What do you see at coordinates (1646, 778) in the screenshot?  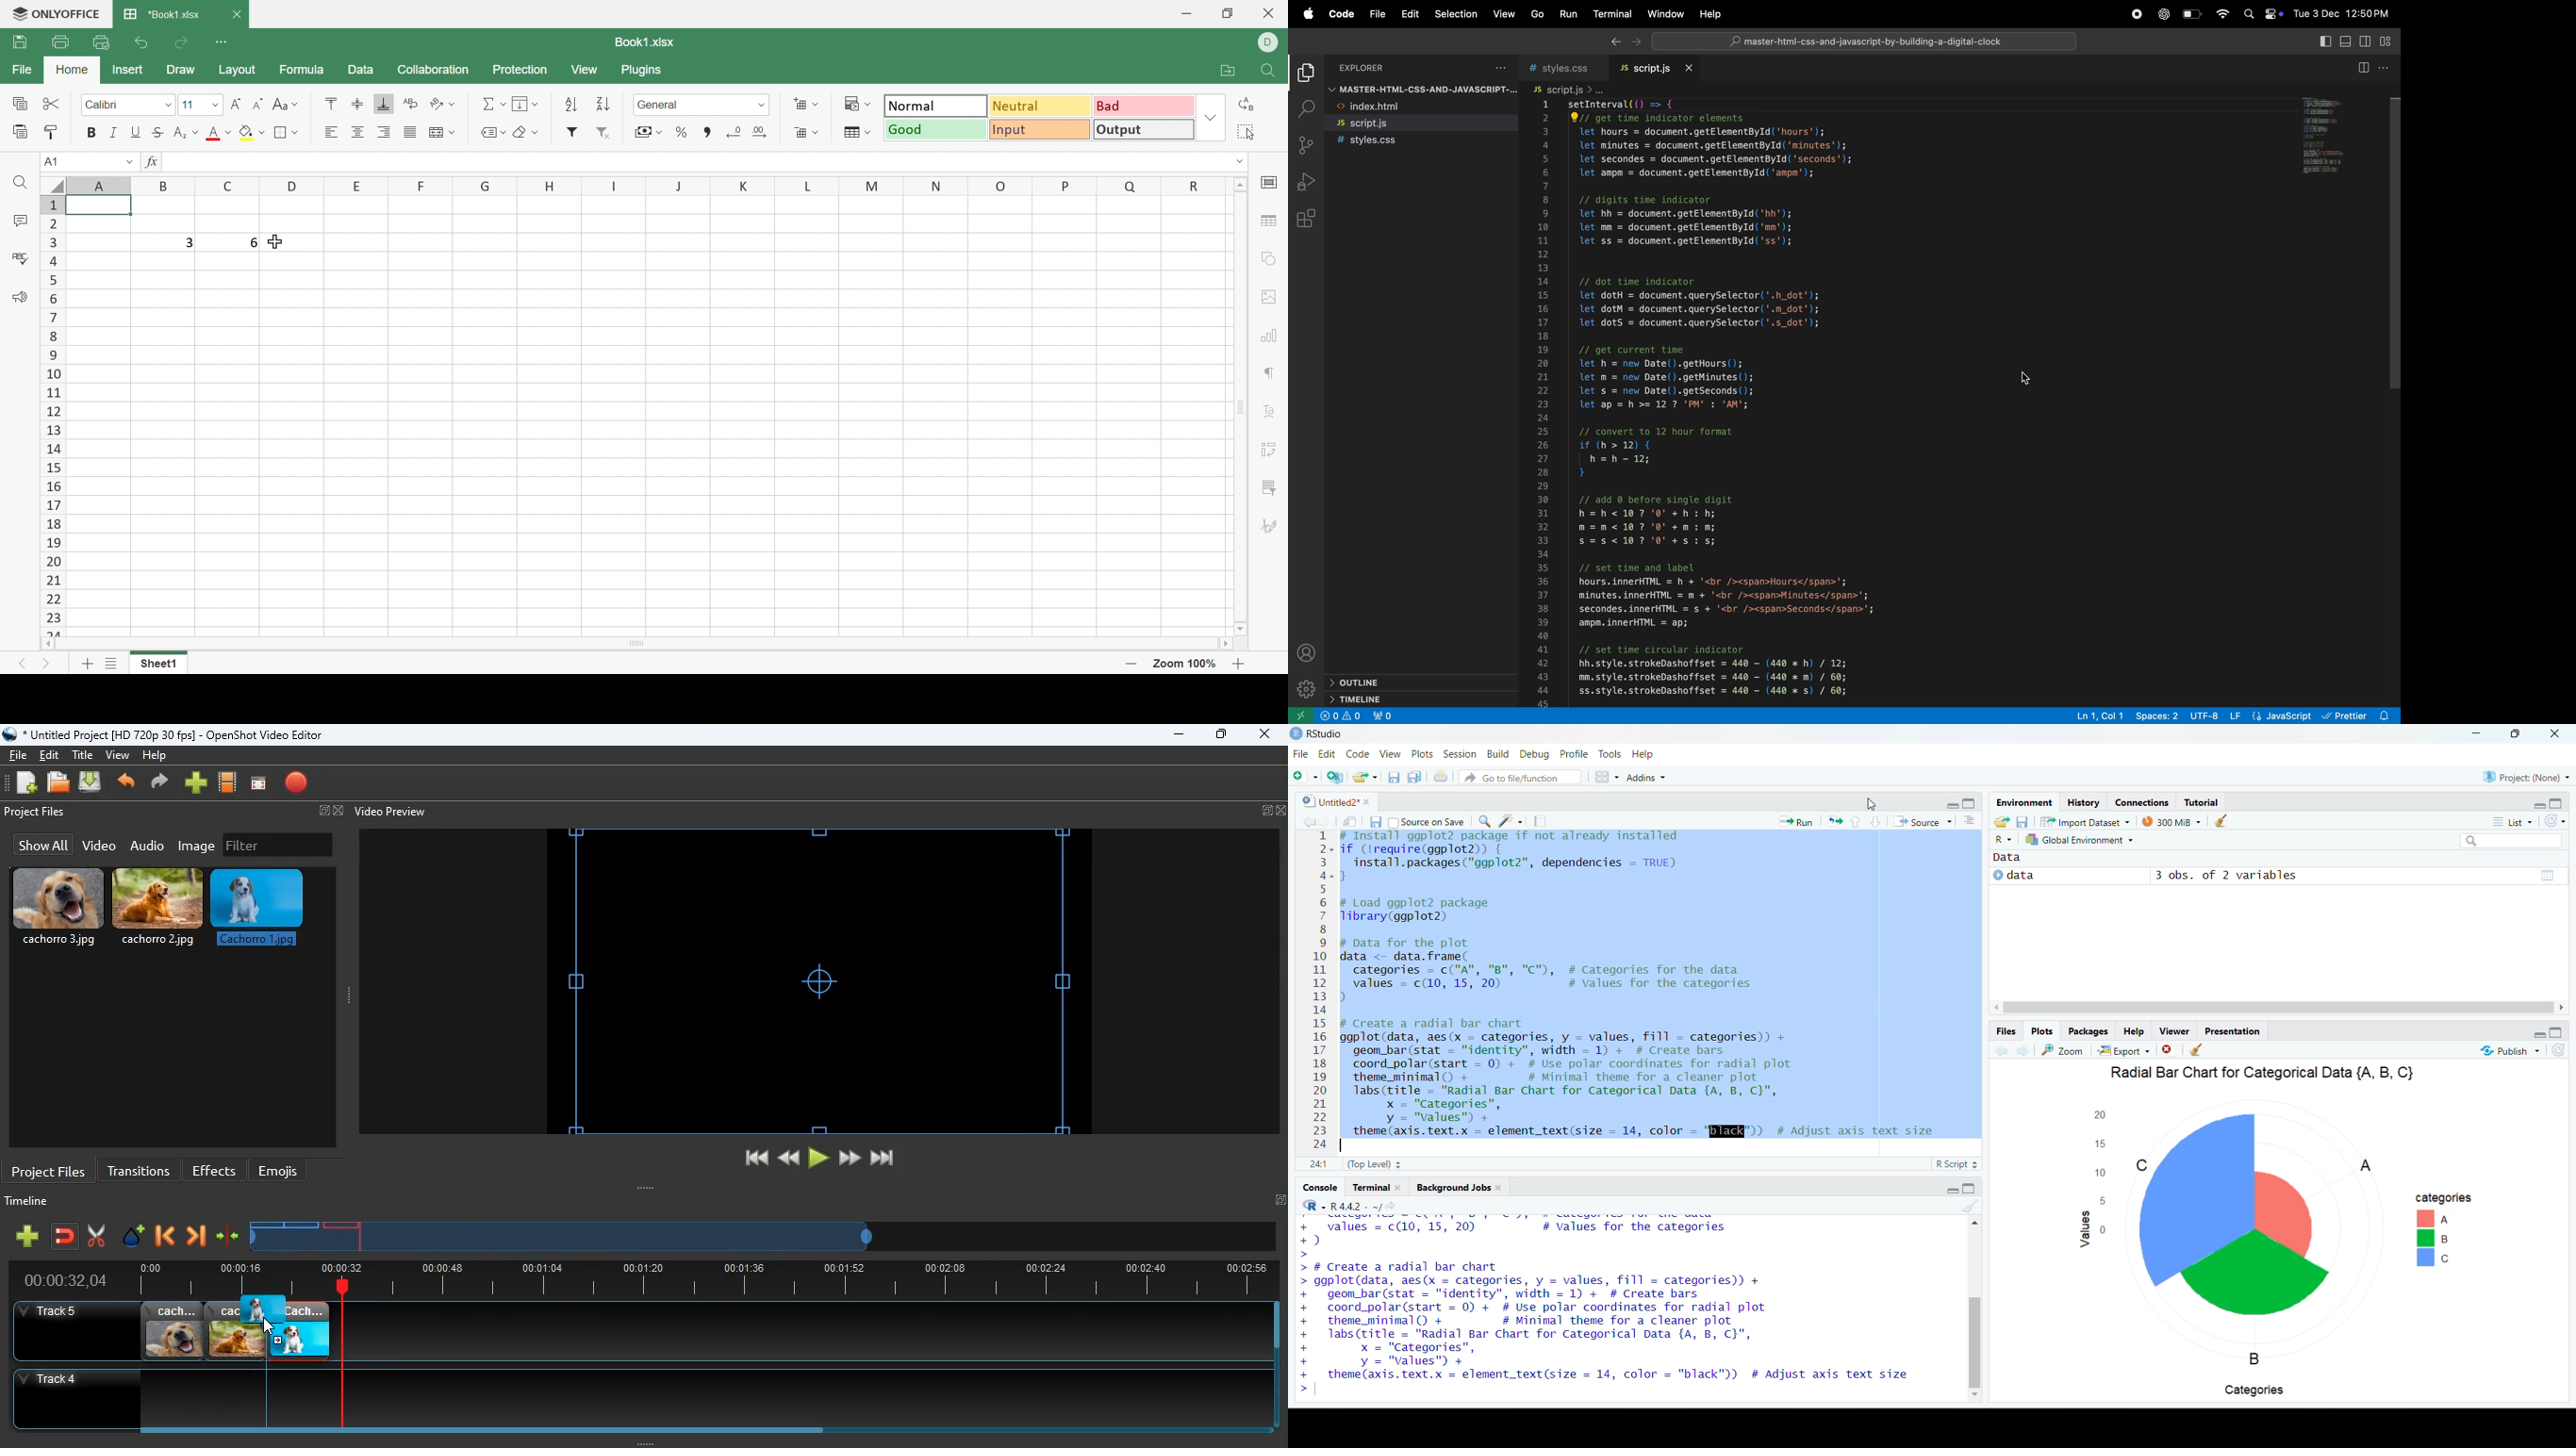 I see ` Addins ` at bounding box center [1646, 778].